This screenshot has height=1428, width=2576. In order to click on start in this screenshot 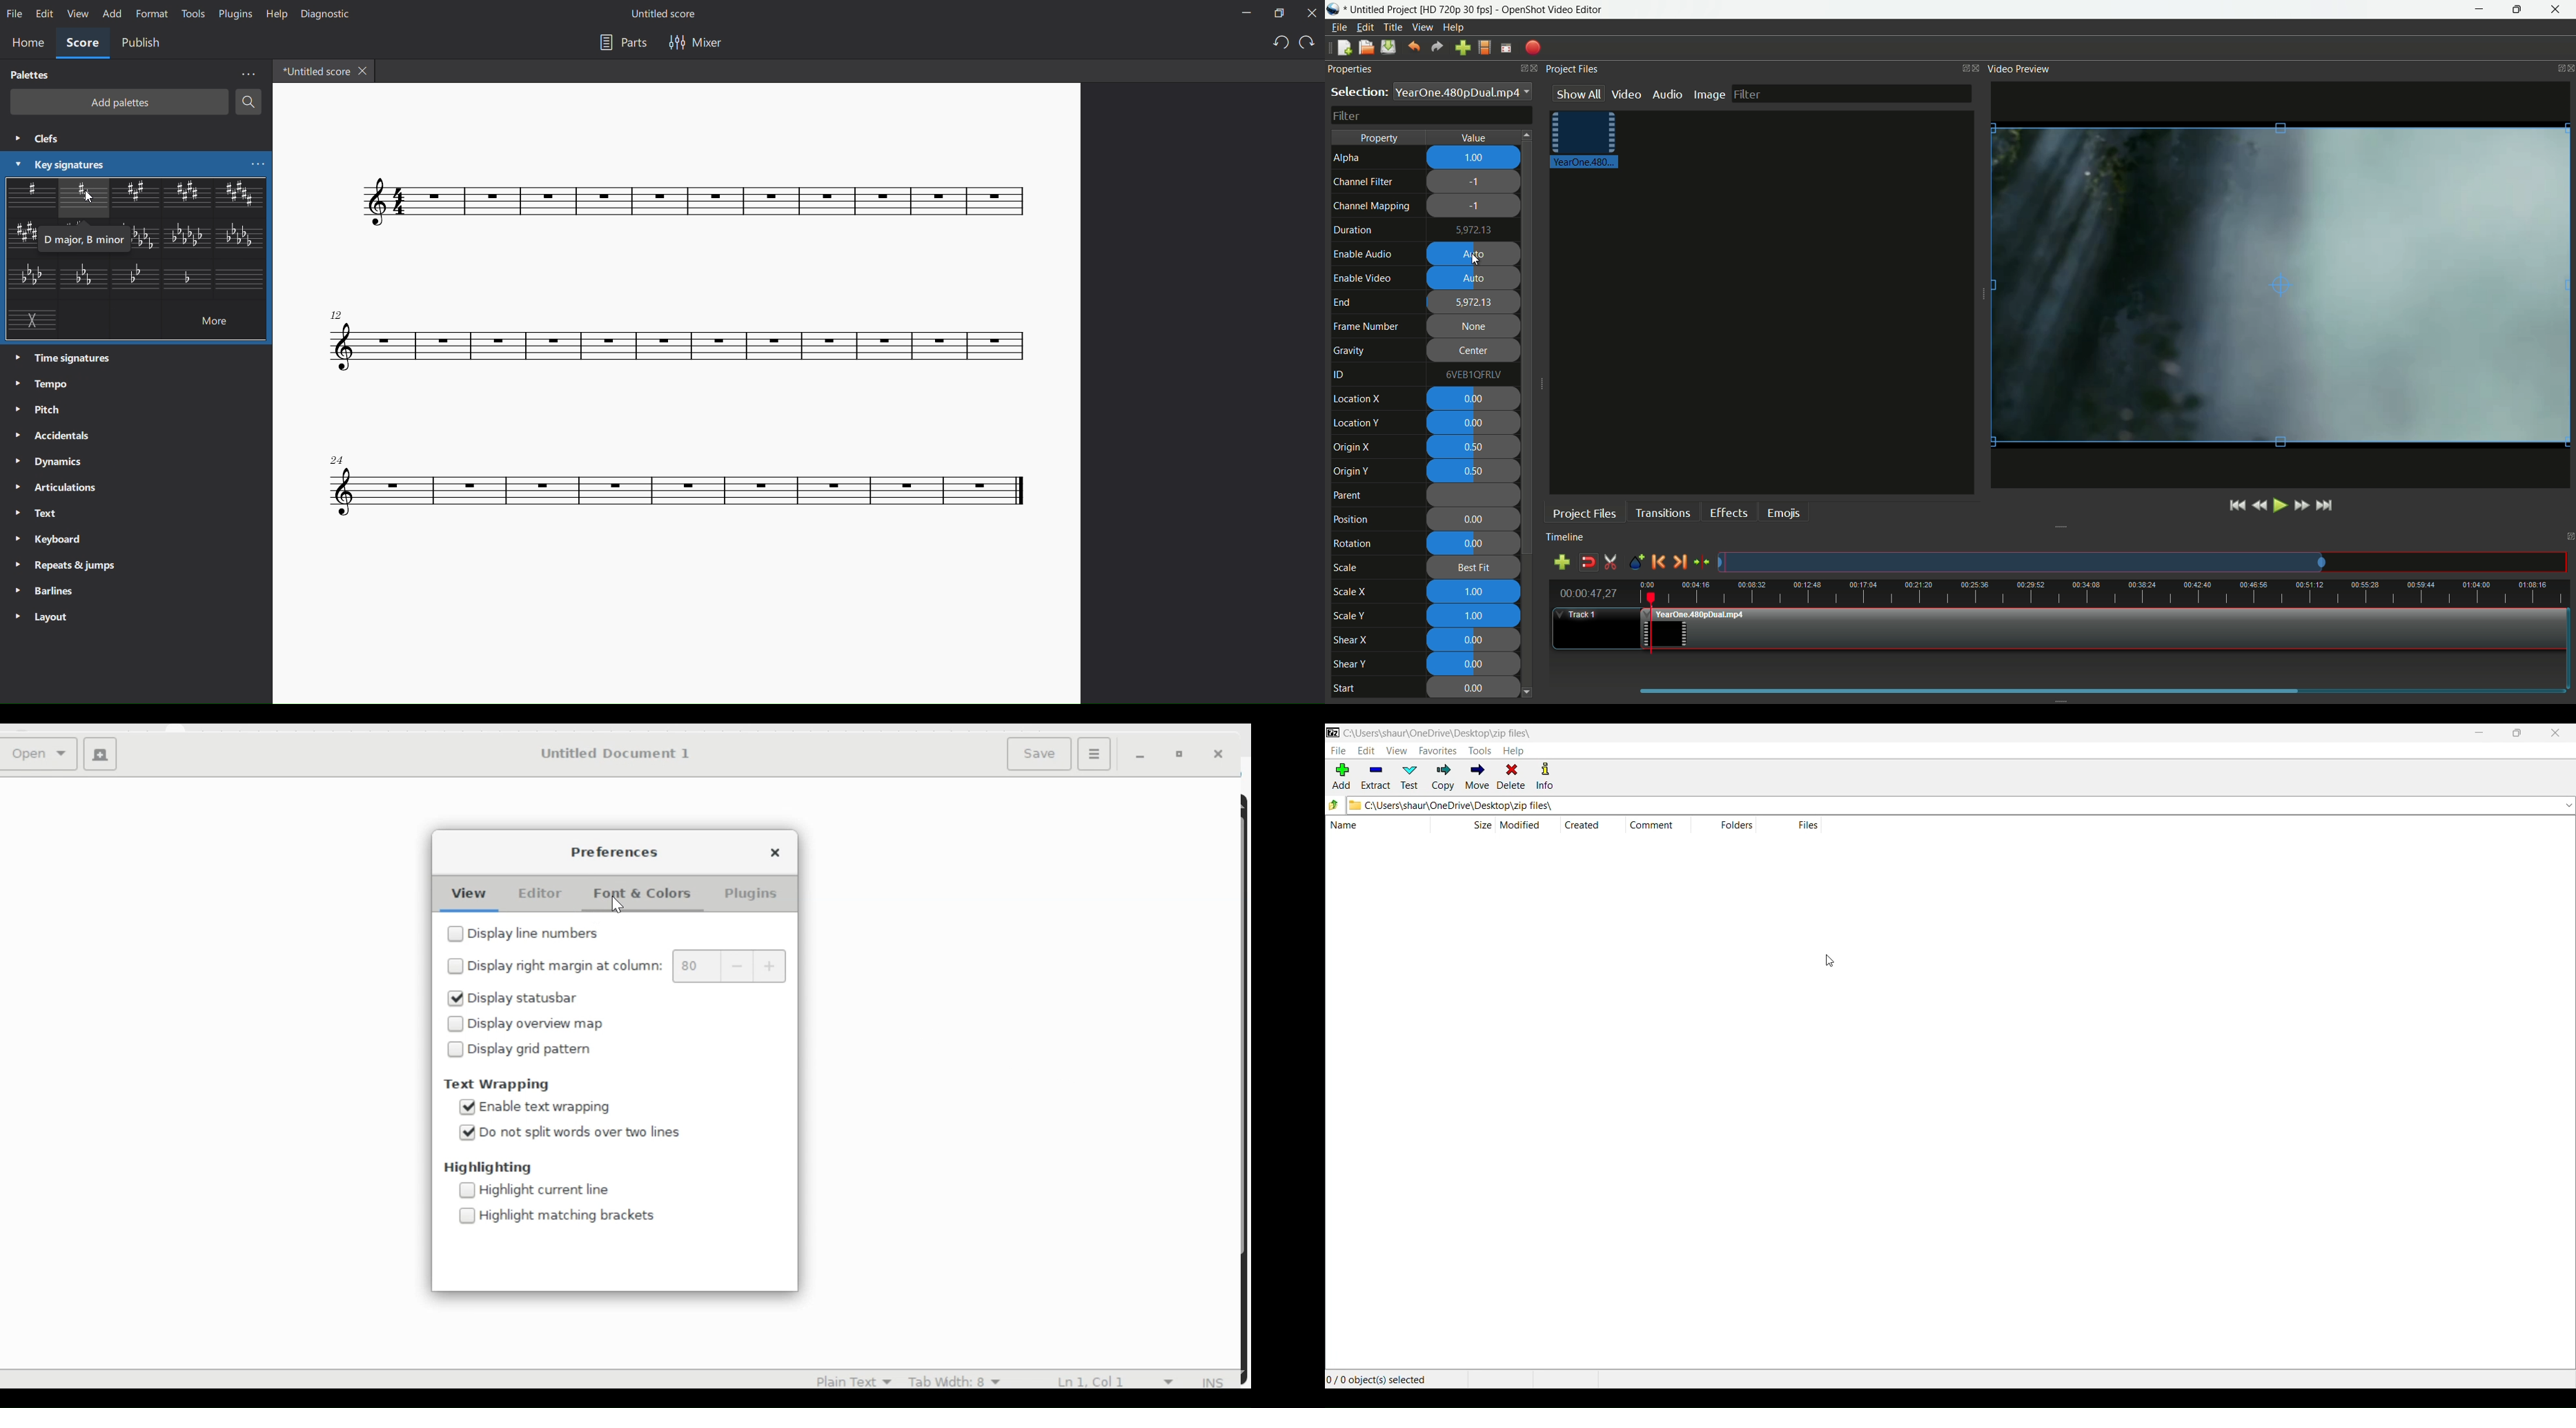, I will do `click(1343, 688)`.